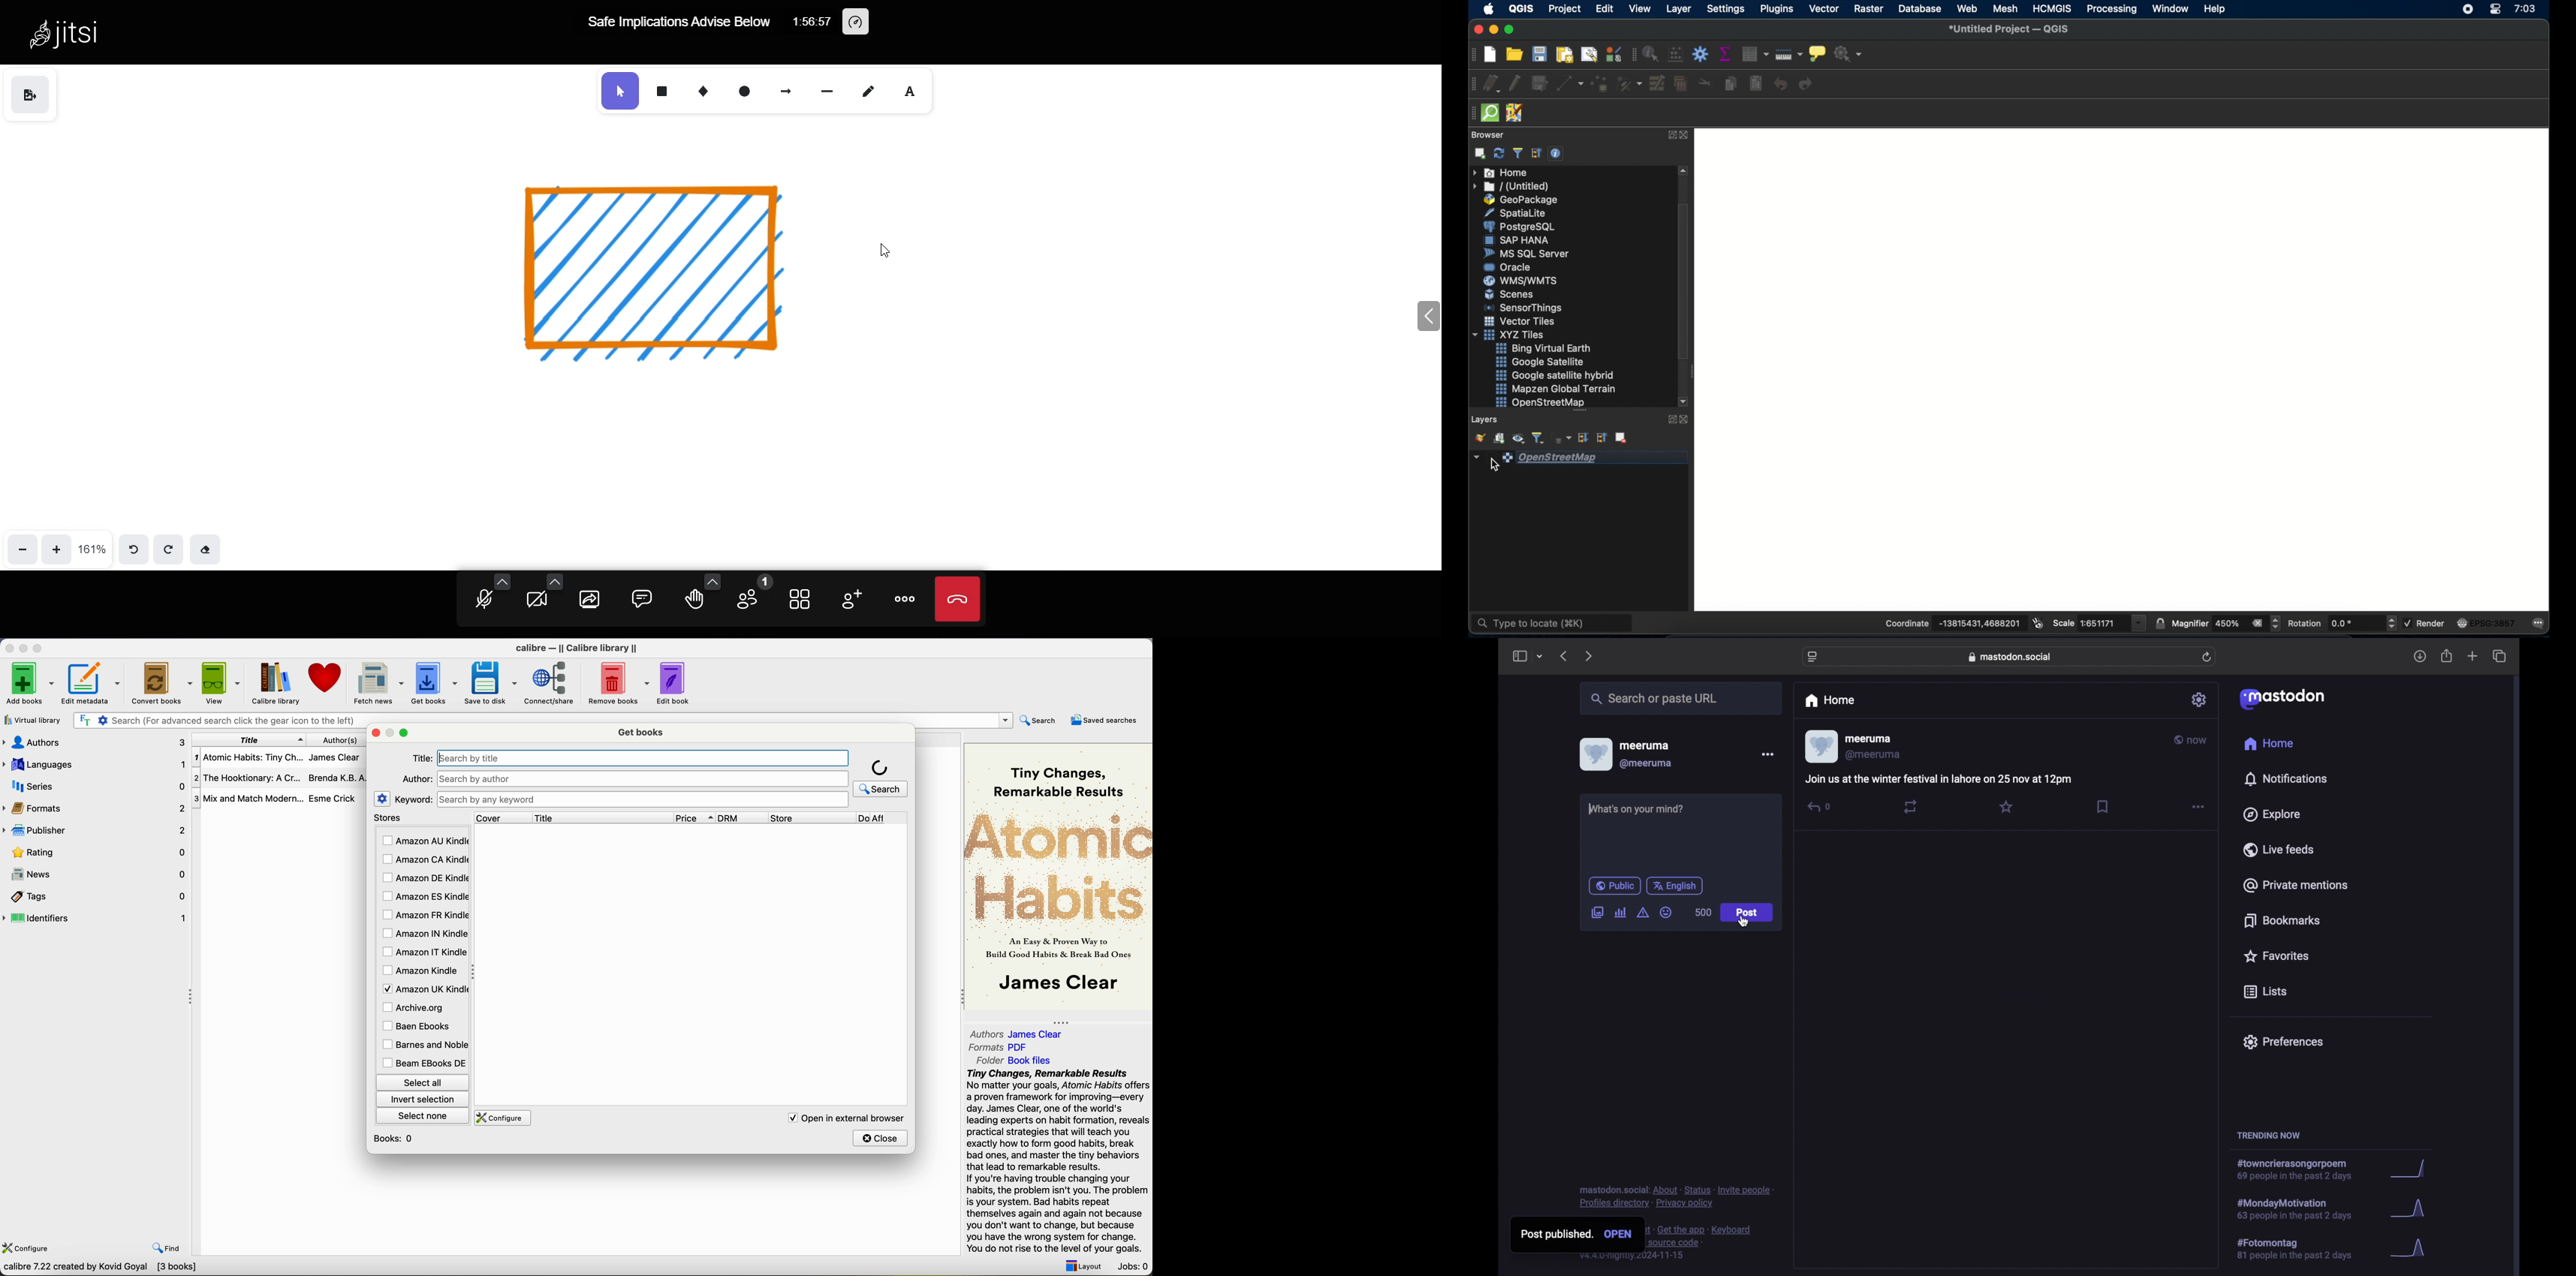 The width and height of the screenshot is (2576, 1288). Describe the element at coordinates (424, 914) in the screenshot. I see `Amazon FR Kindle` at that location.